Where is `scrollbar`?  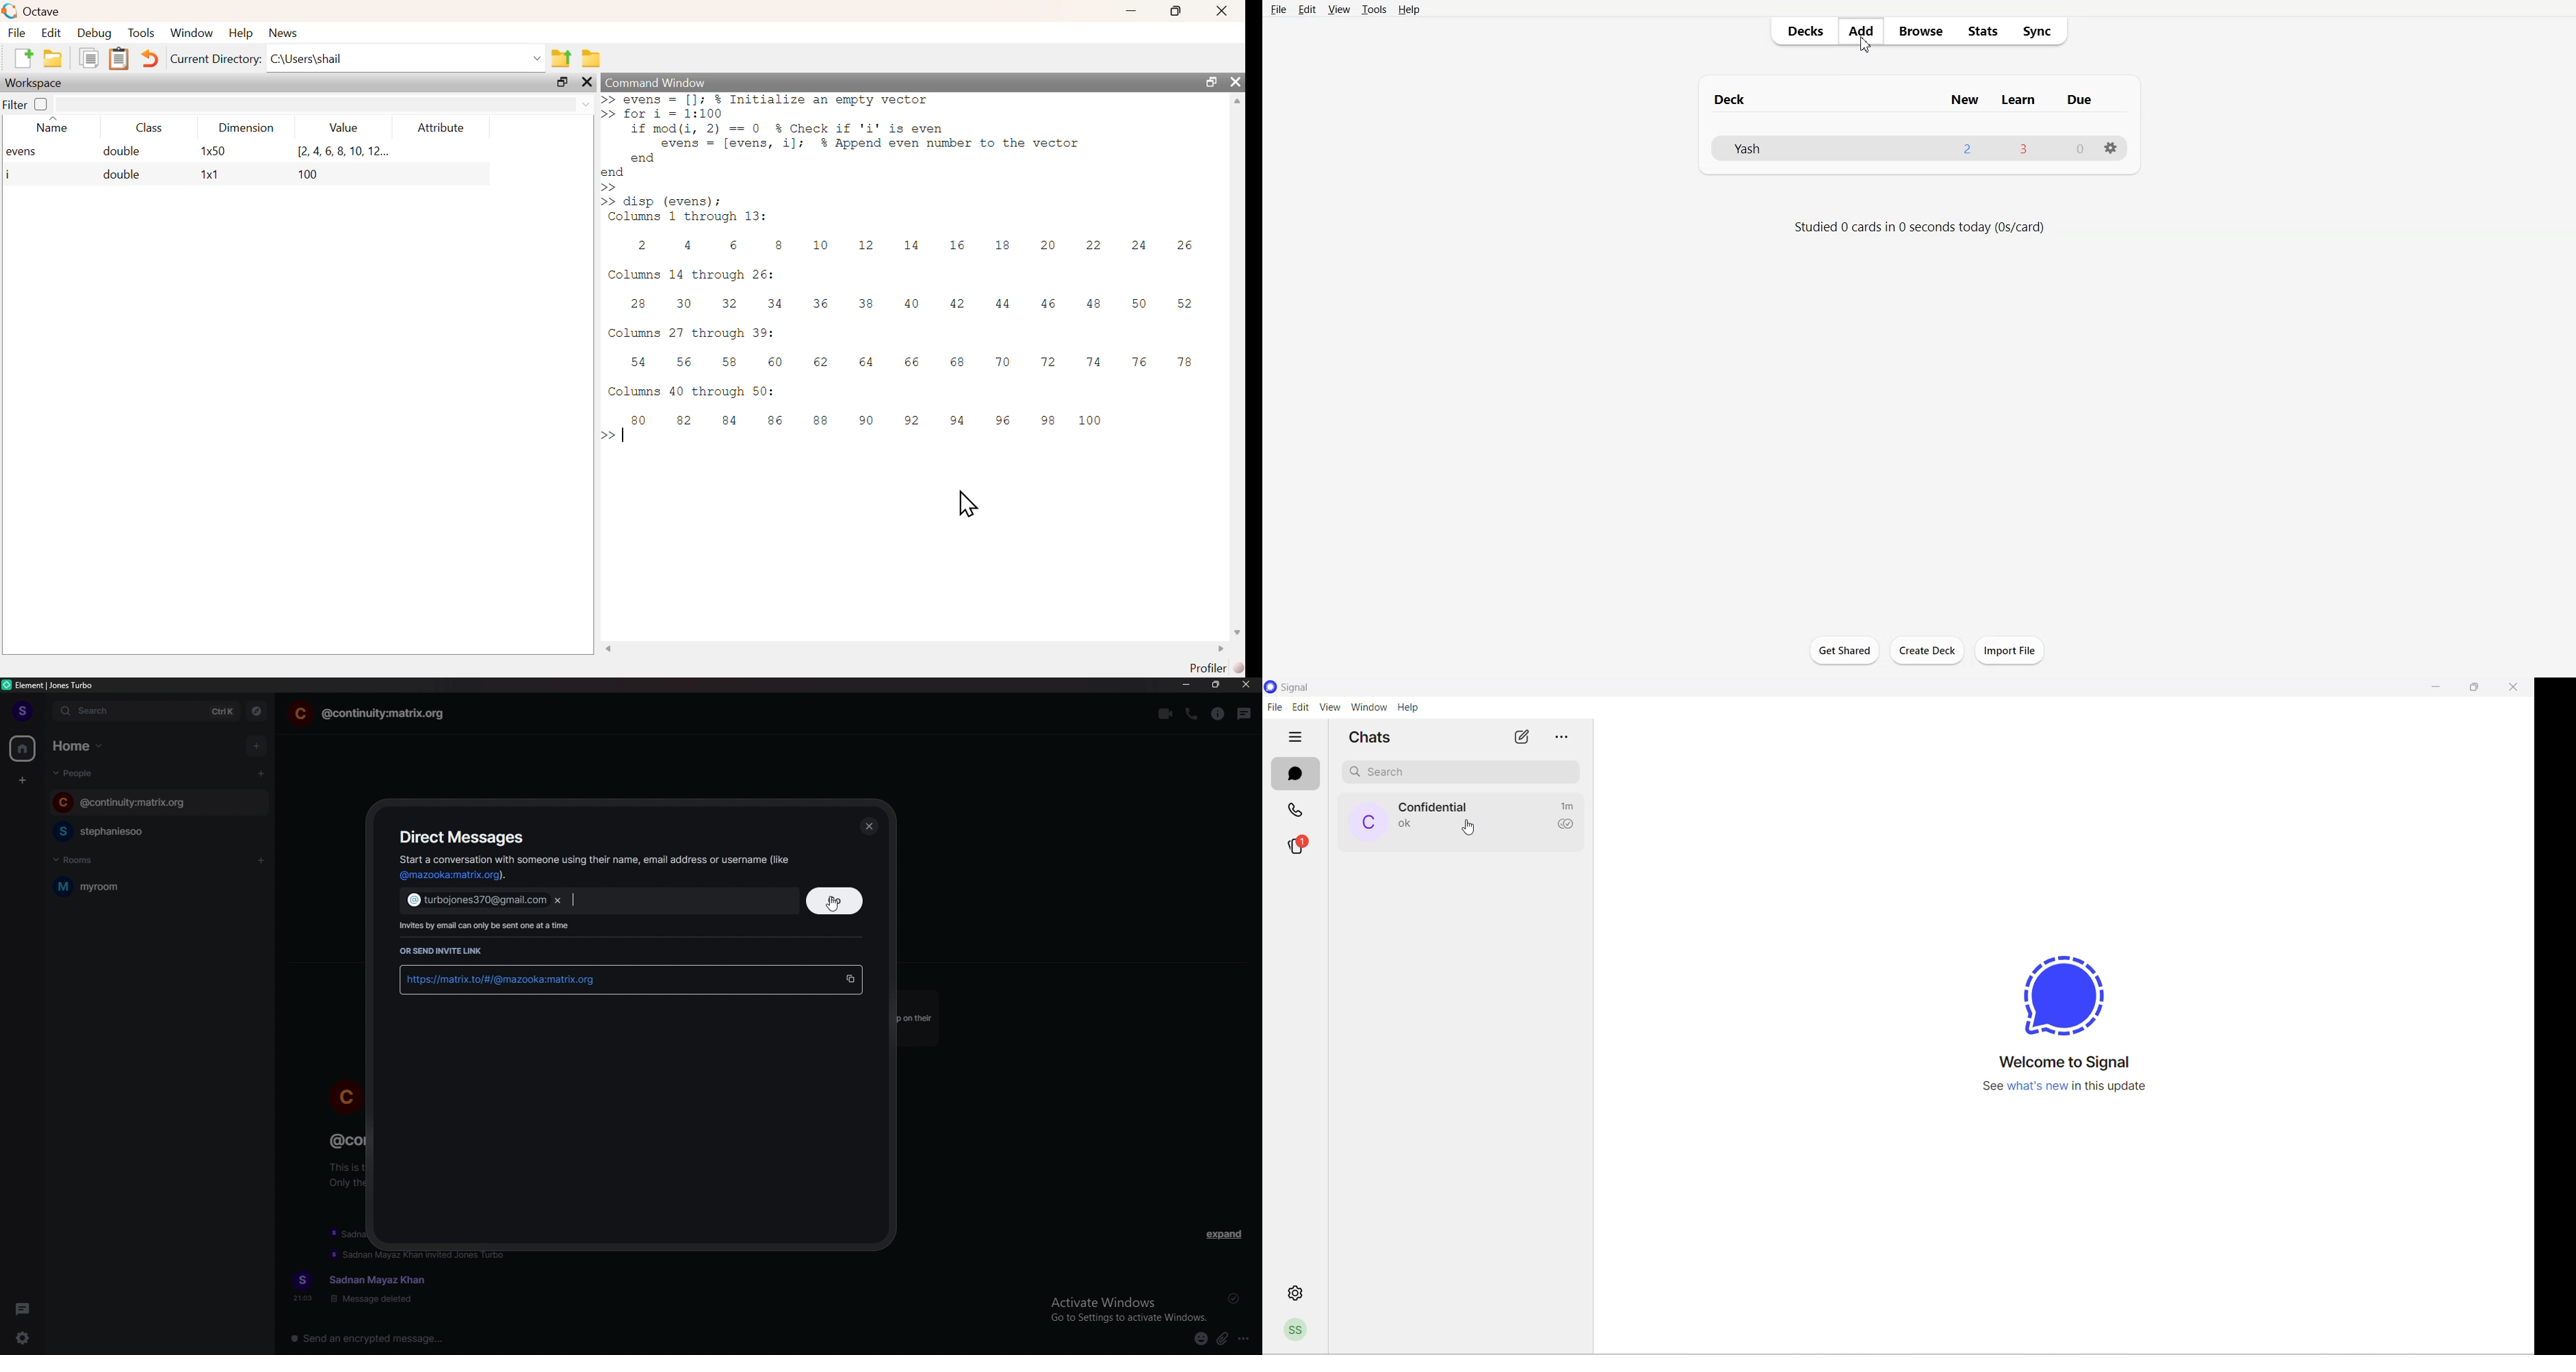
scrollbar is located at coordinates (915, 648).